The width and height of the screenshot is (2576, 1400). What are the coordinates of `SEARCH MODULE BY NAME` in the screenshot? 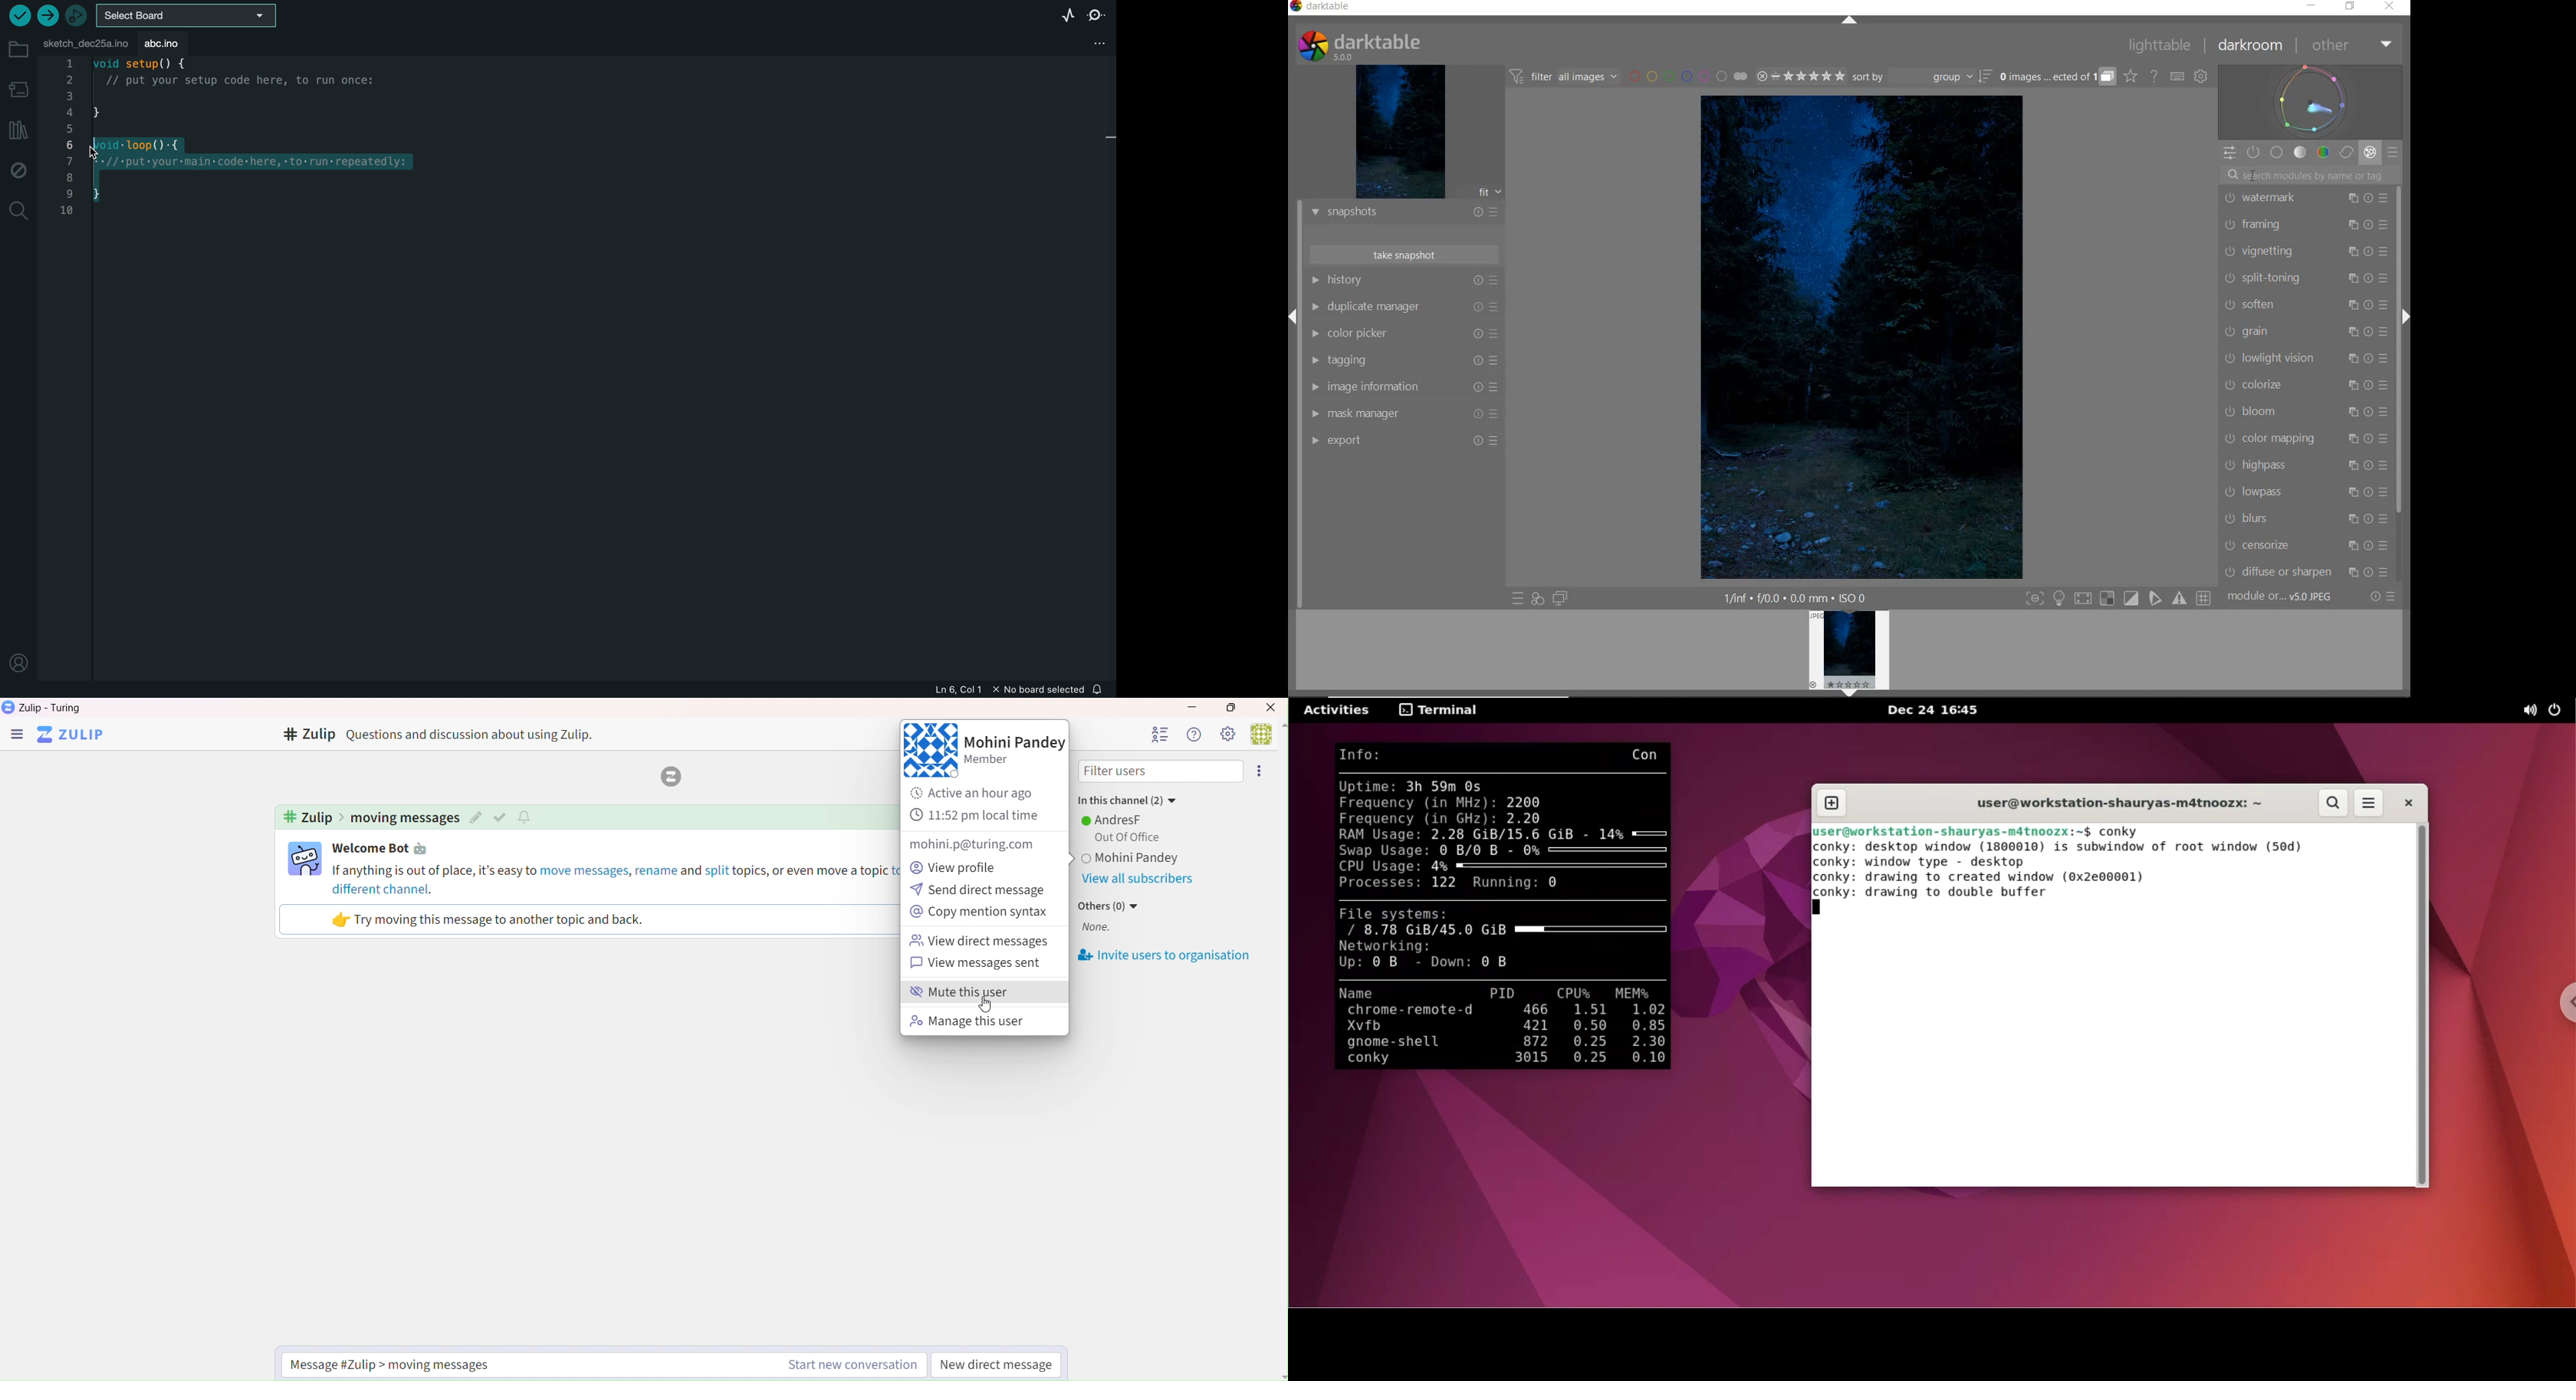 It's located at (2308, 174).